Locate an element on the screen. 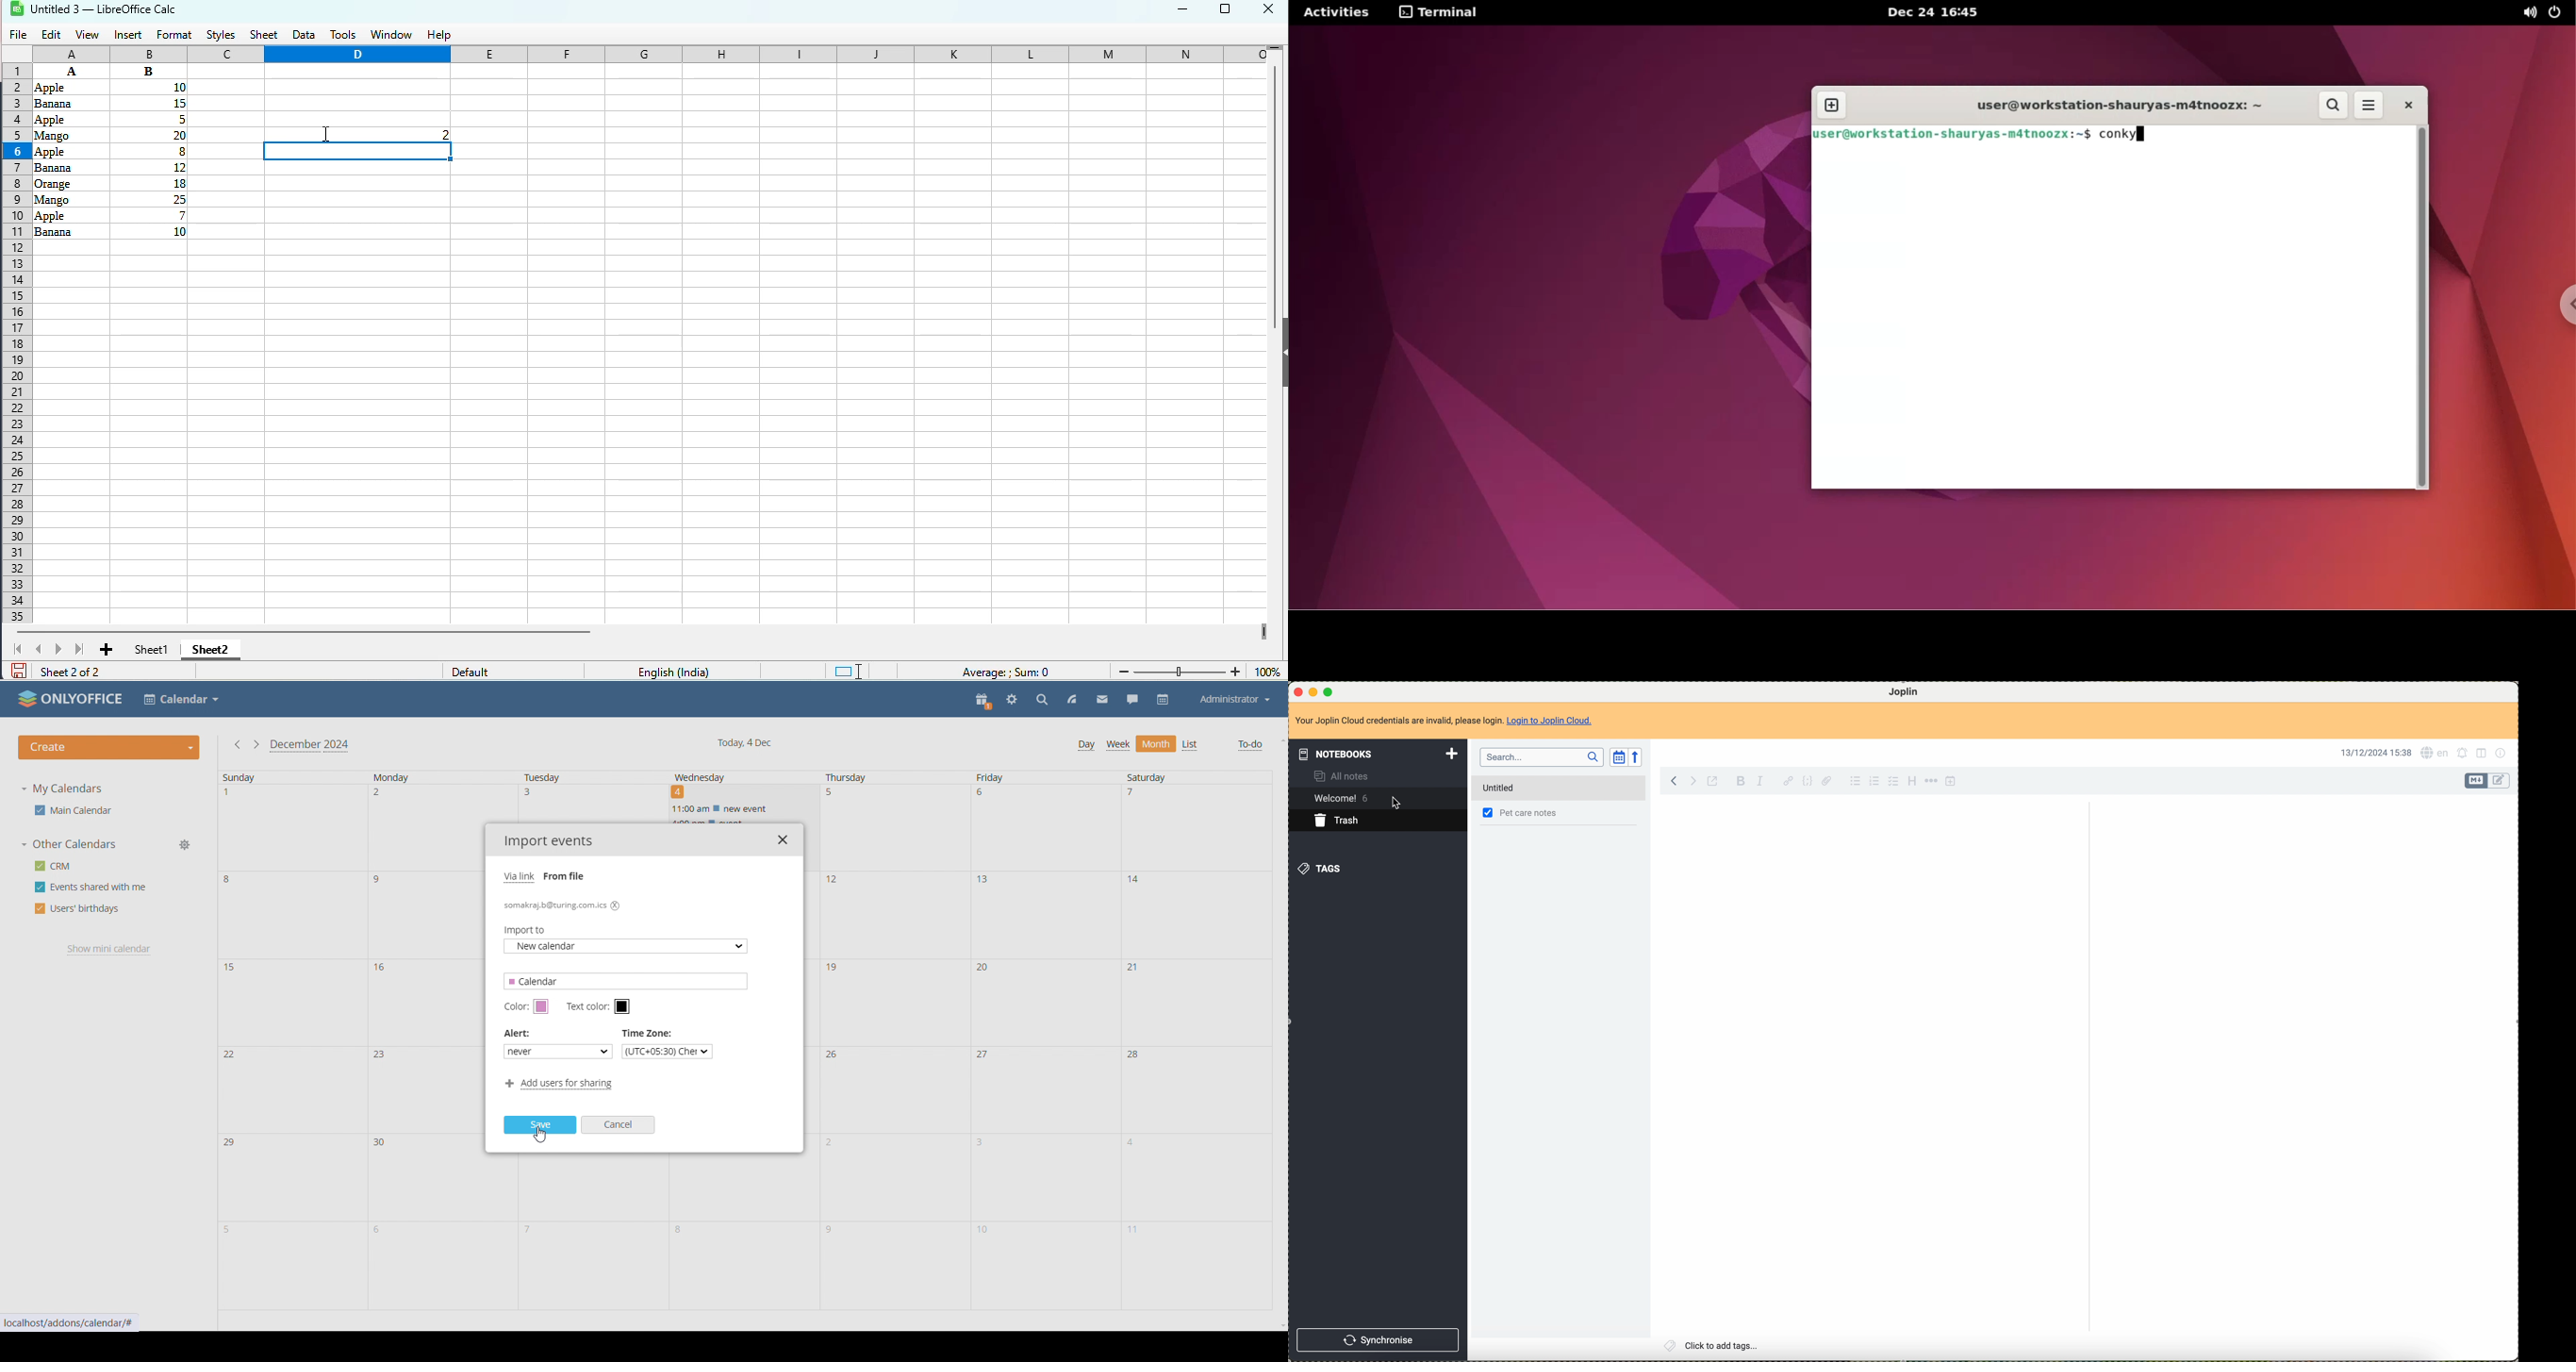  add new sheet is located at coordinates (106, 650).